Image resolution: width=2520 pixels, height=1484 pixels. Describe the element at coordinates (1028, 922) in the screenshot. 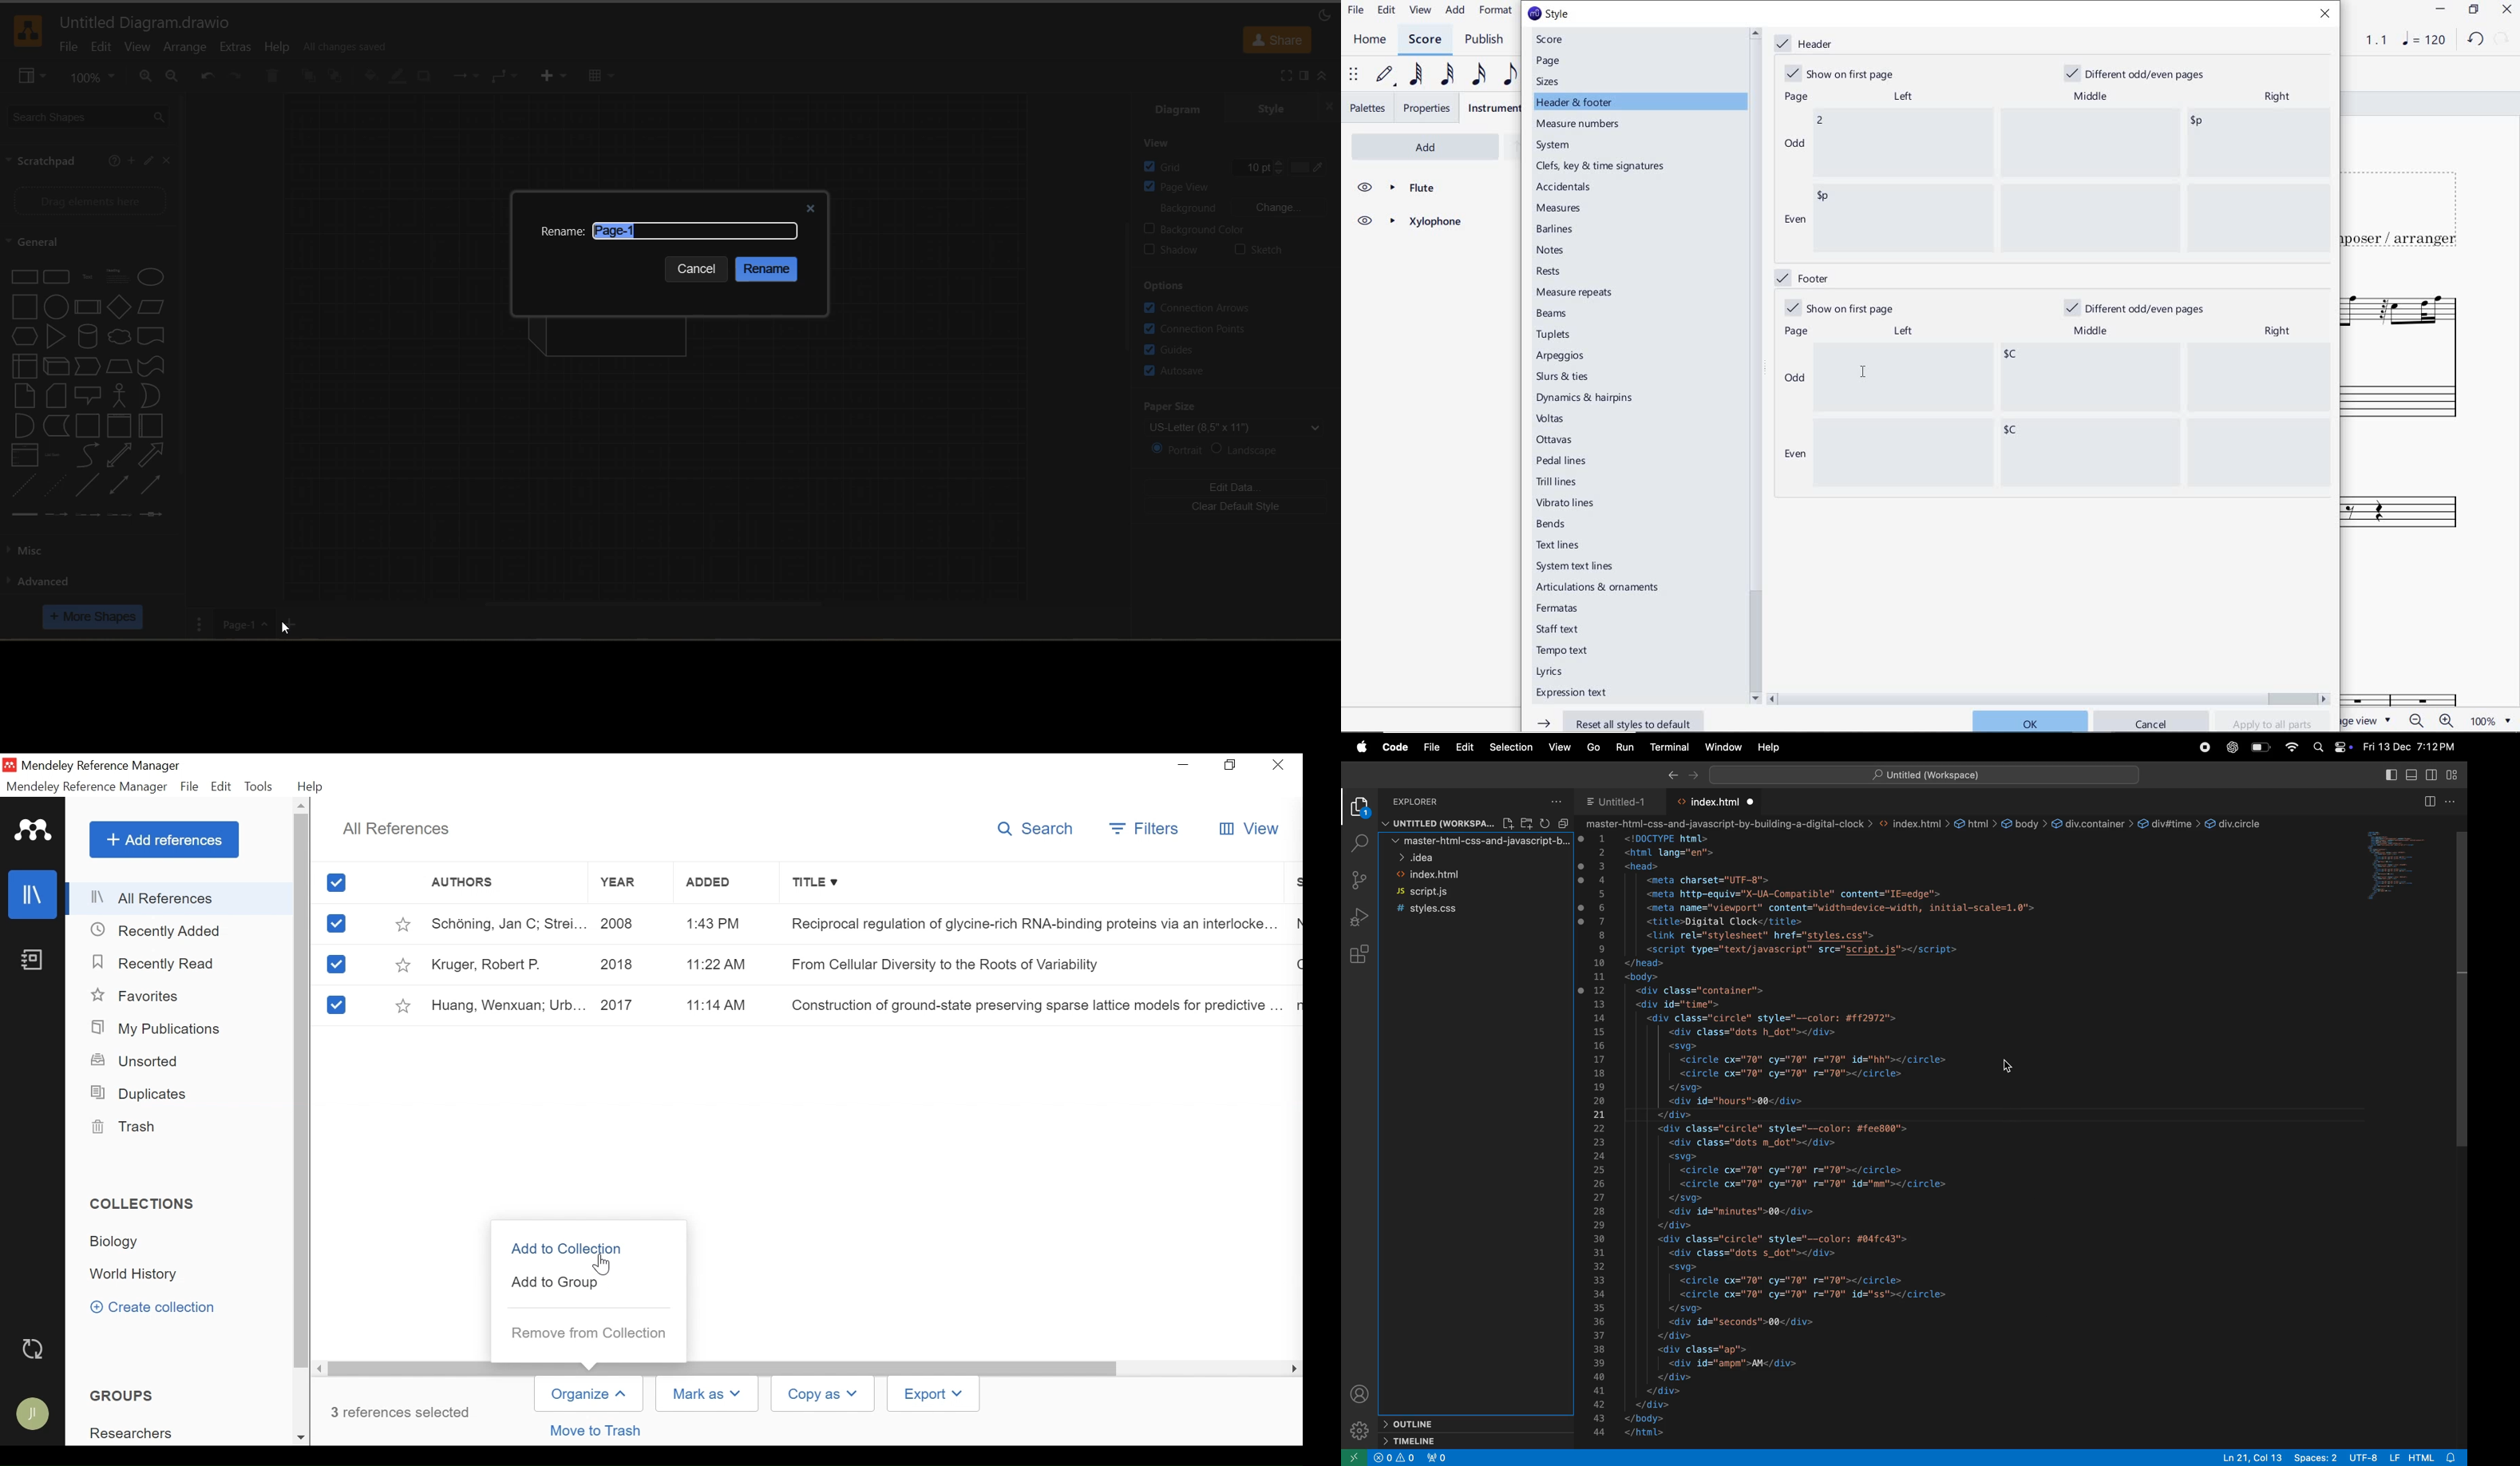

I see `Journal title` at that location.